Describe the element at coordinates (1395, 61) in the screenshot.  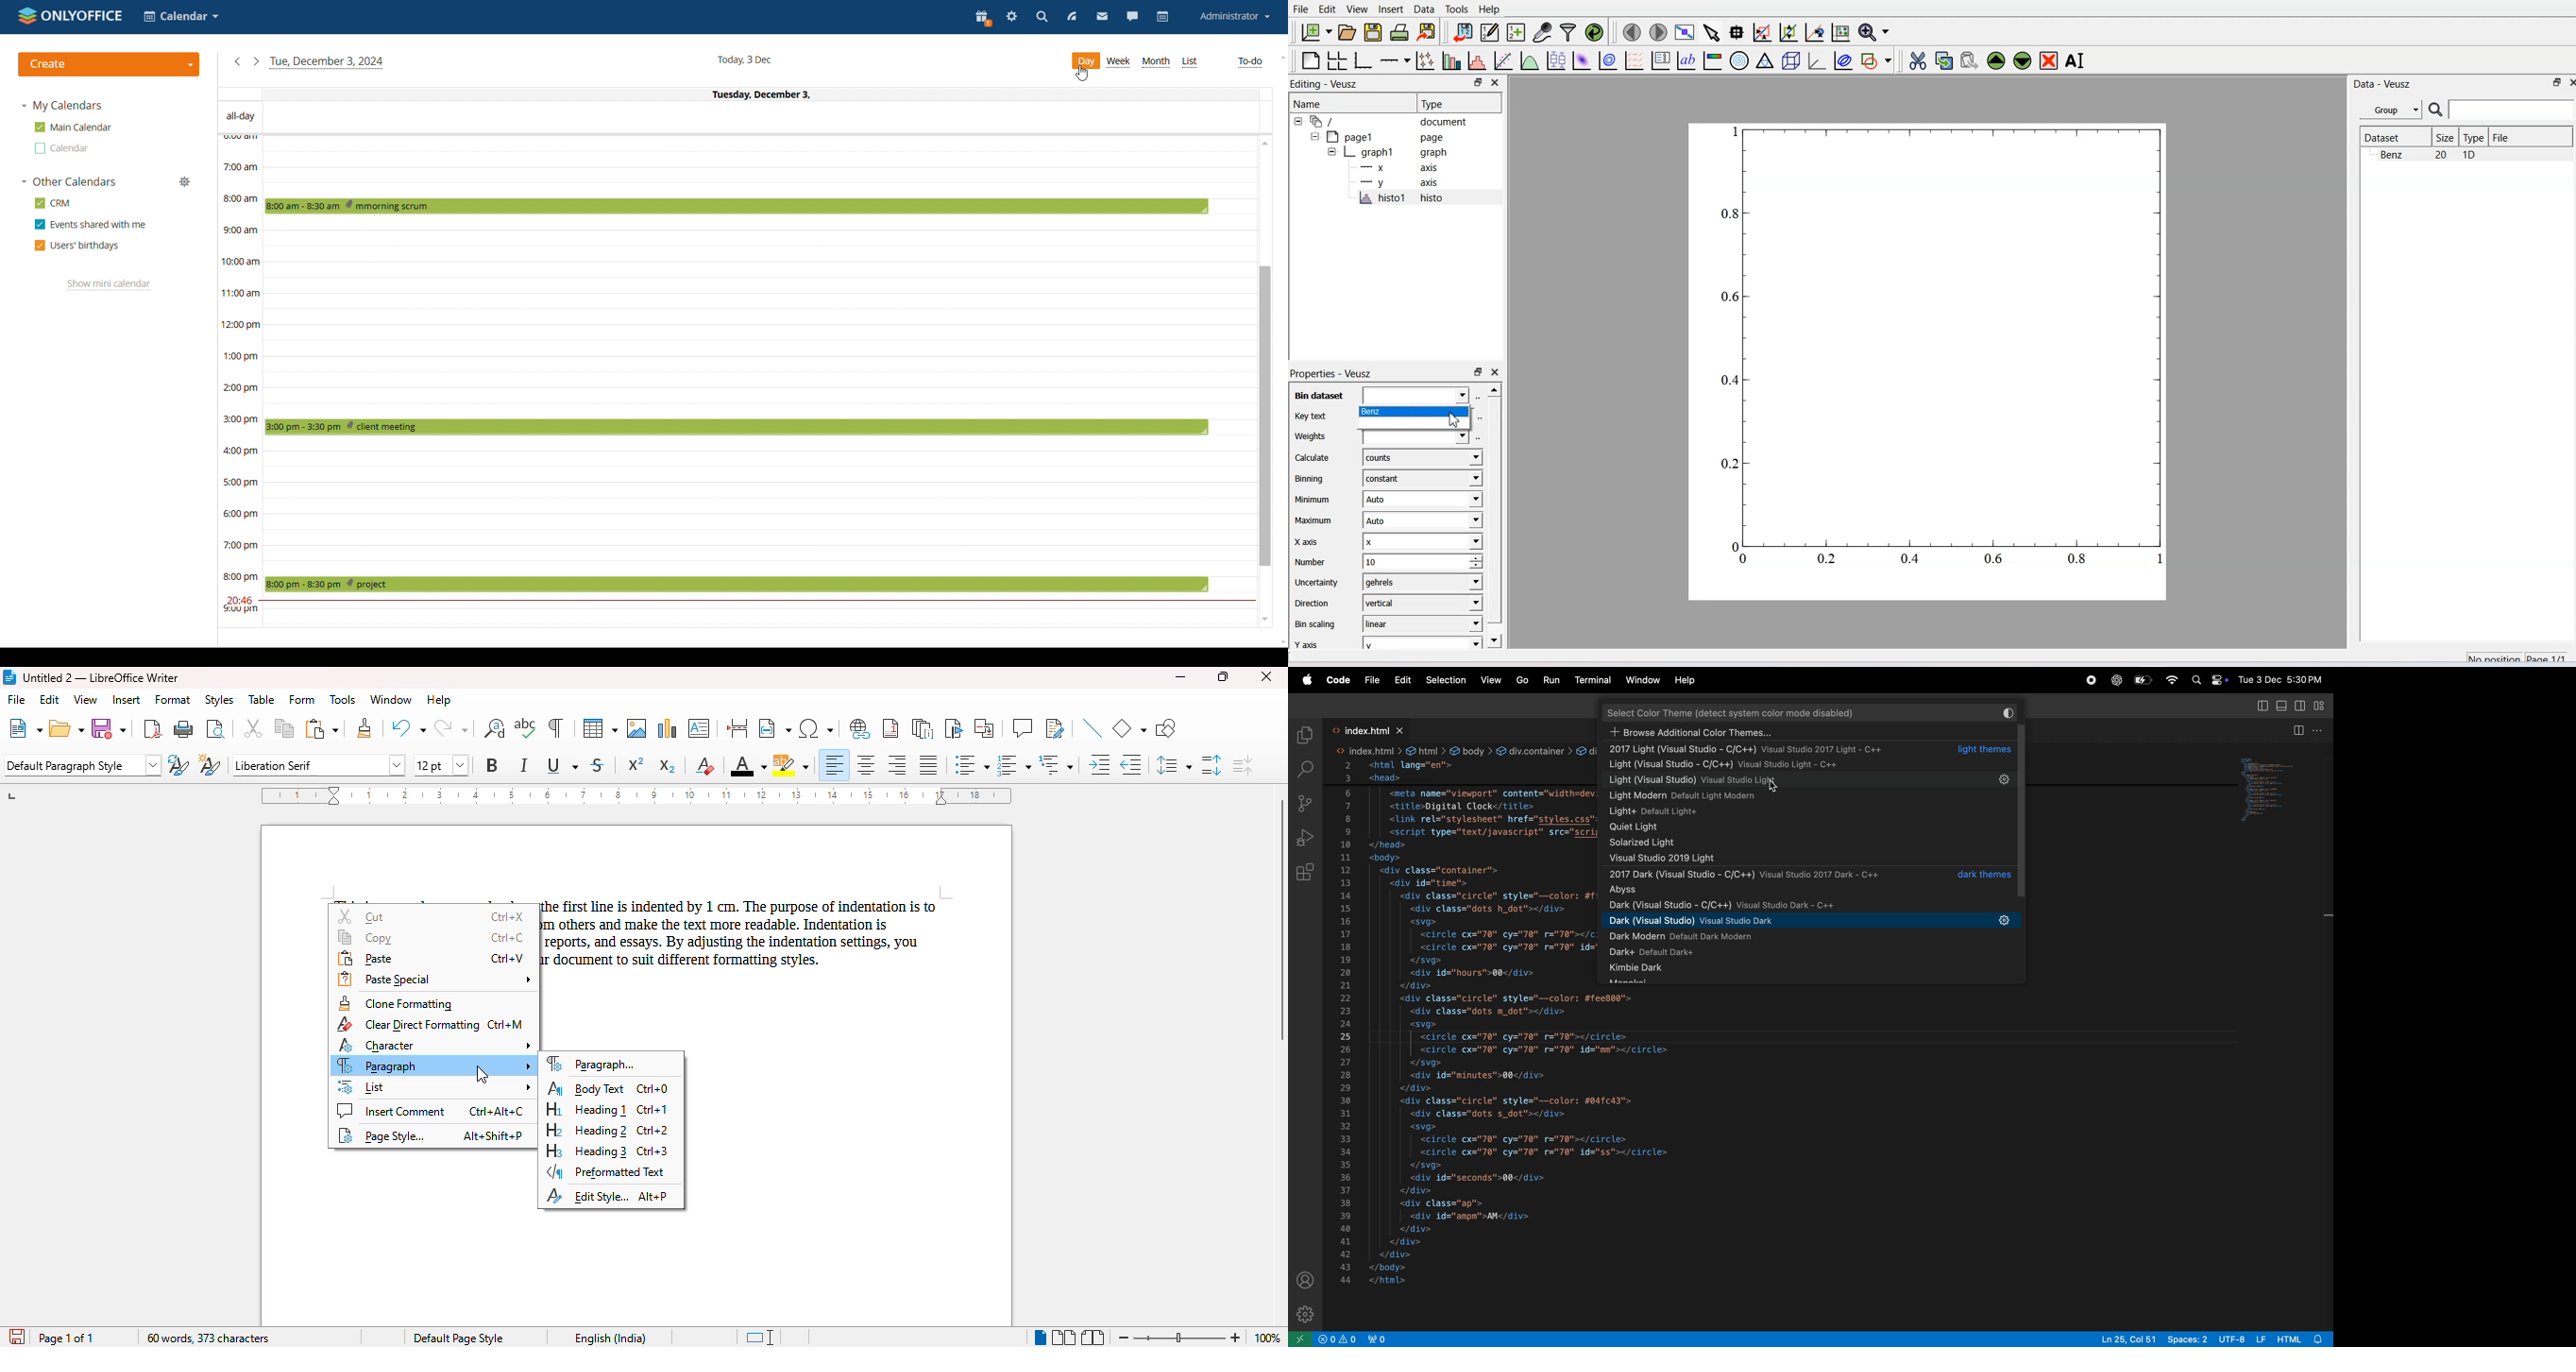
I see `Add an axis to the Plot` at that location.